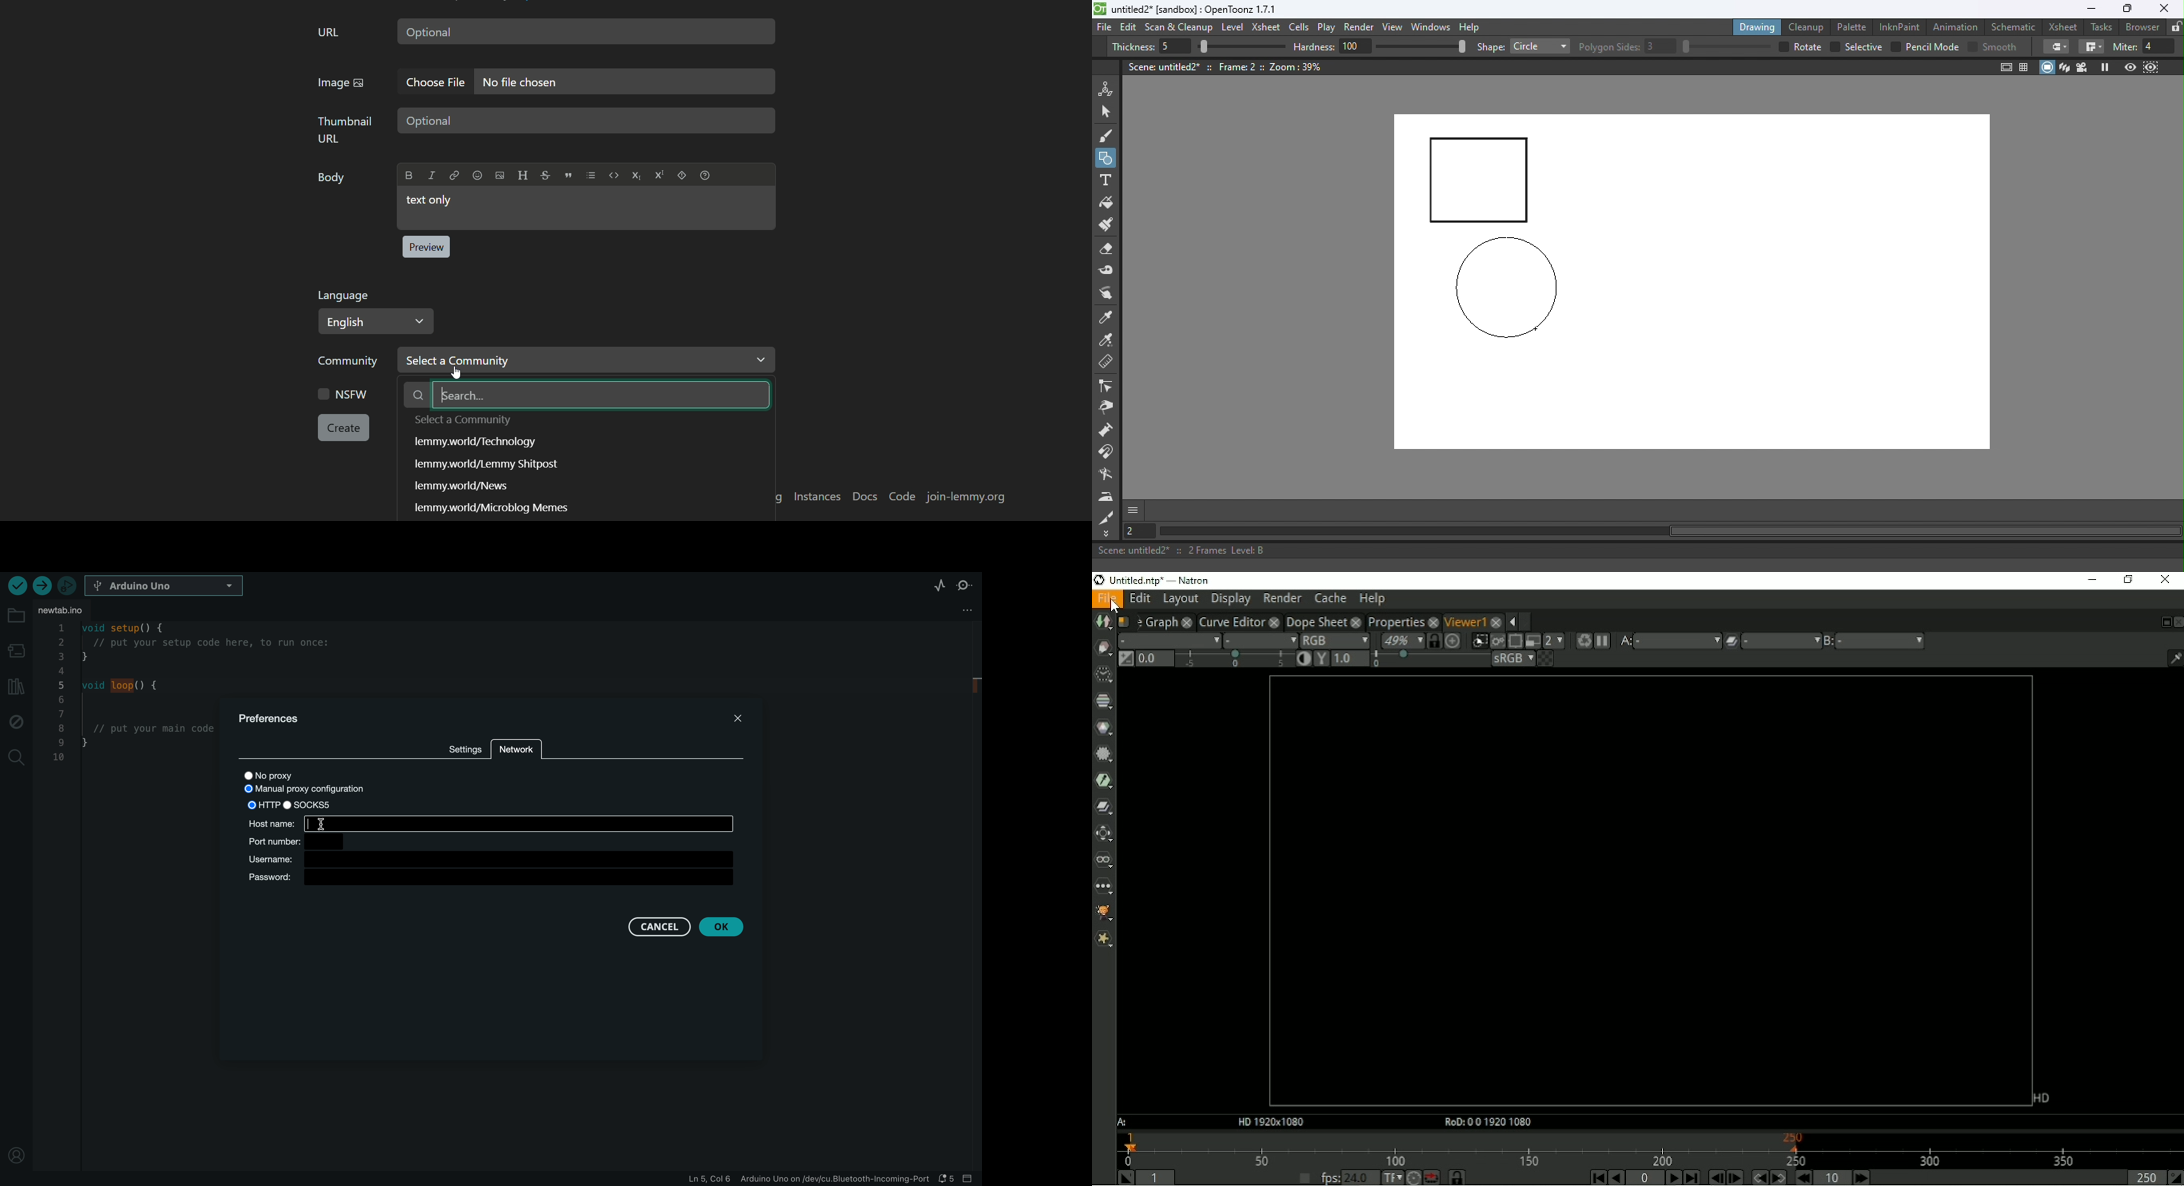  What do you see at coordinates (904, 498) in the screenshot?
I see `code` at bounding box center [904, 498].